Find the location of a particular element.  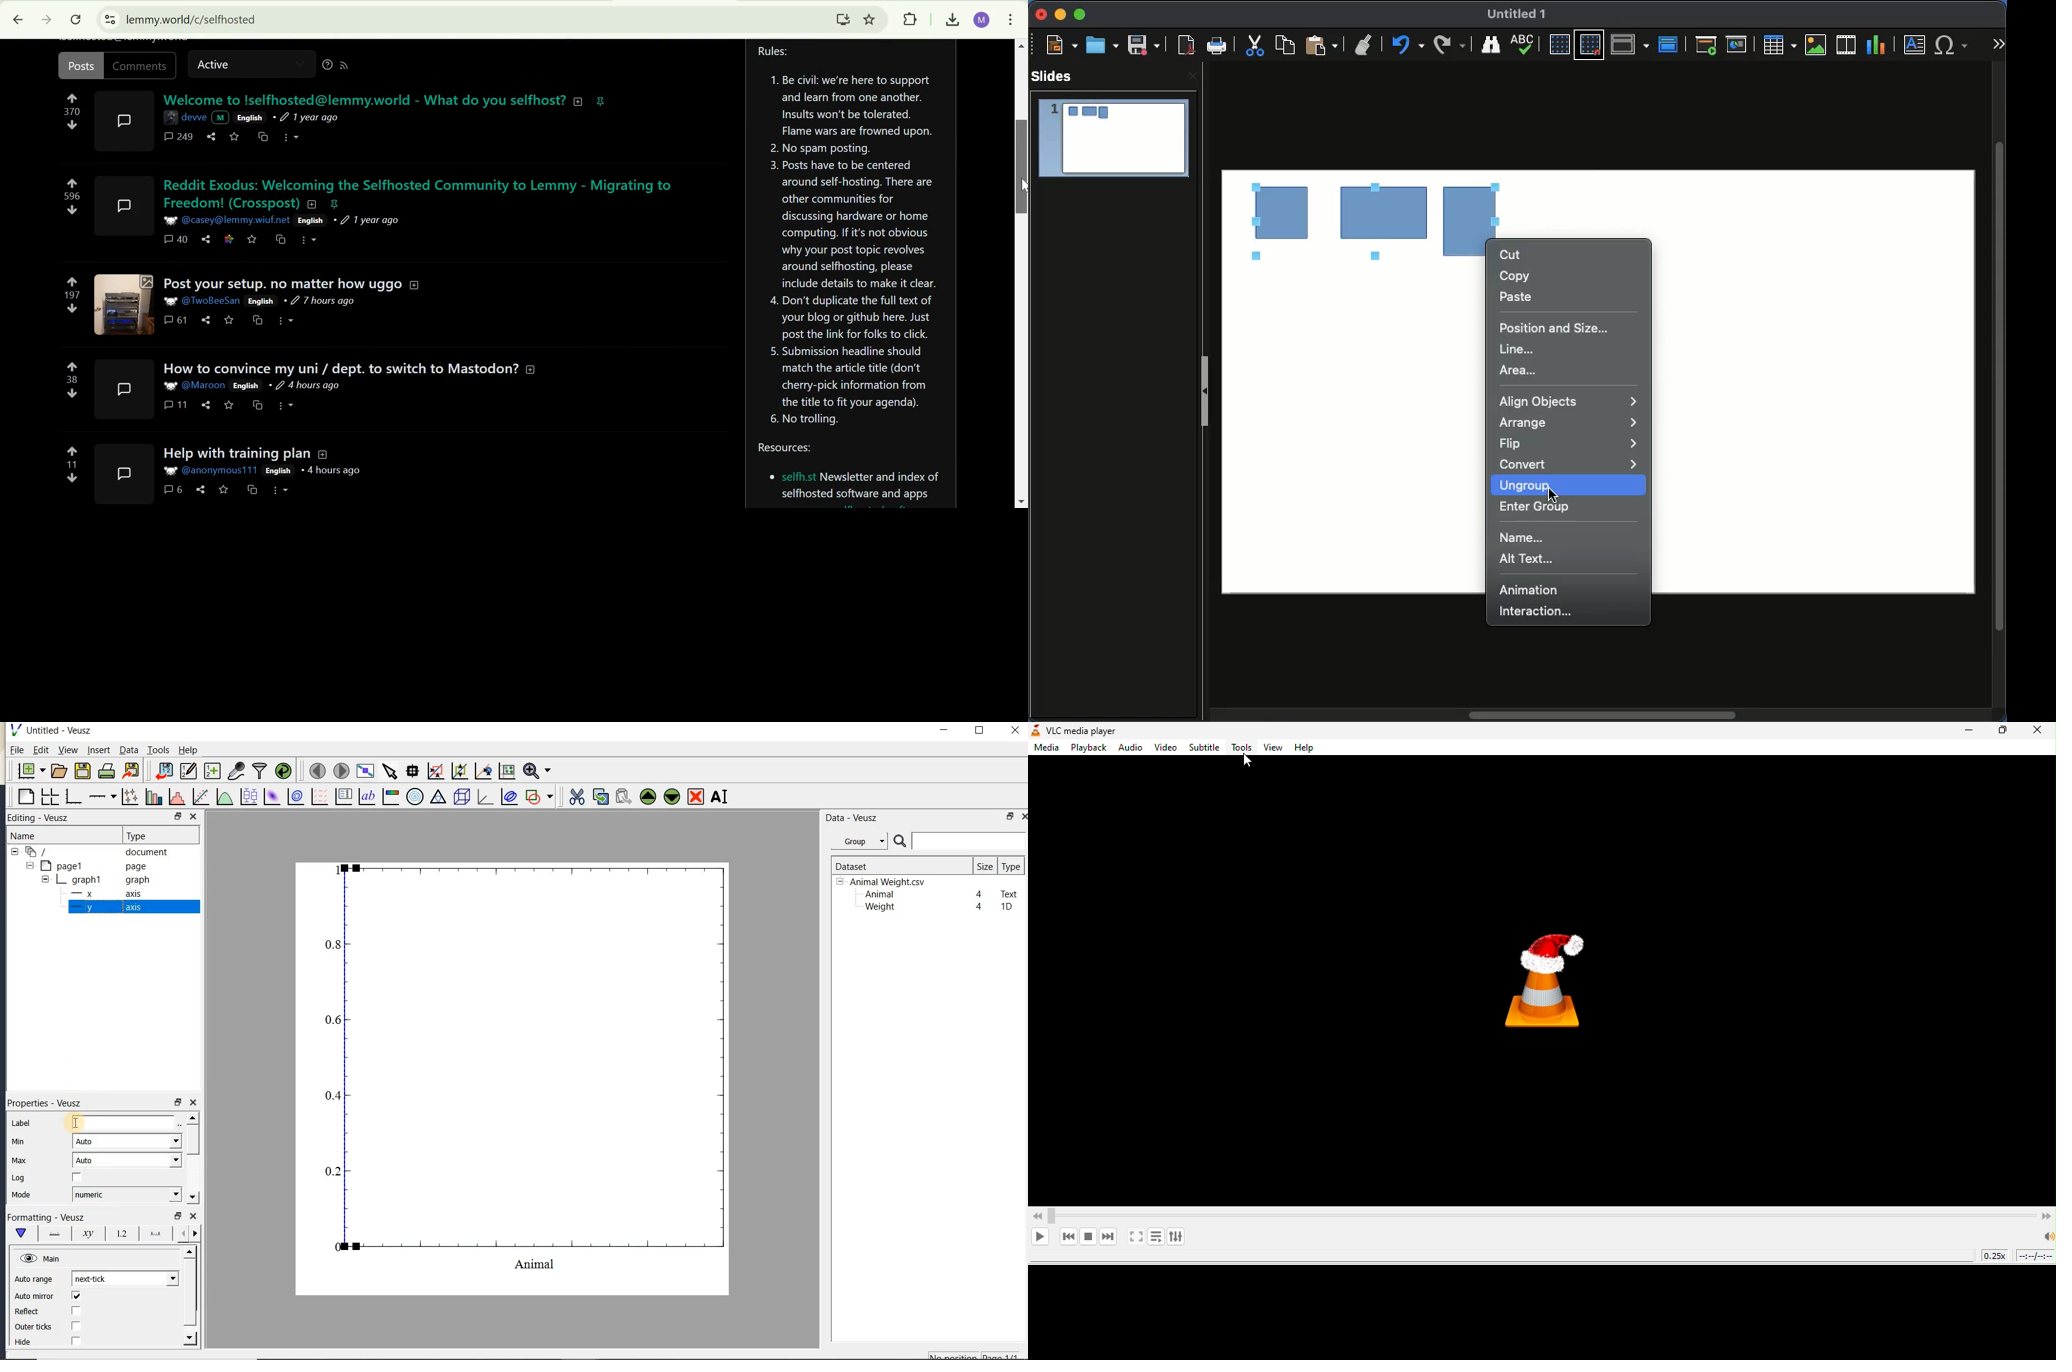

check/uncheck is located at coordinates (77, 1178).